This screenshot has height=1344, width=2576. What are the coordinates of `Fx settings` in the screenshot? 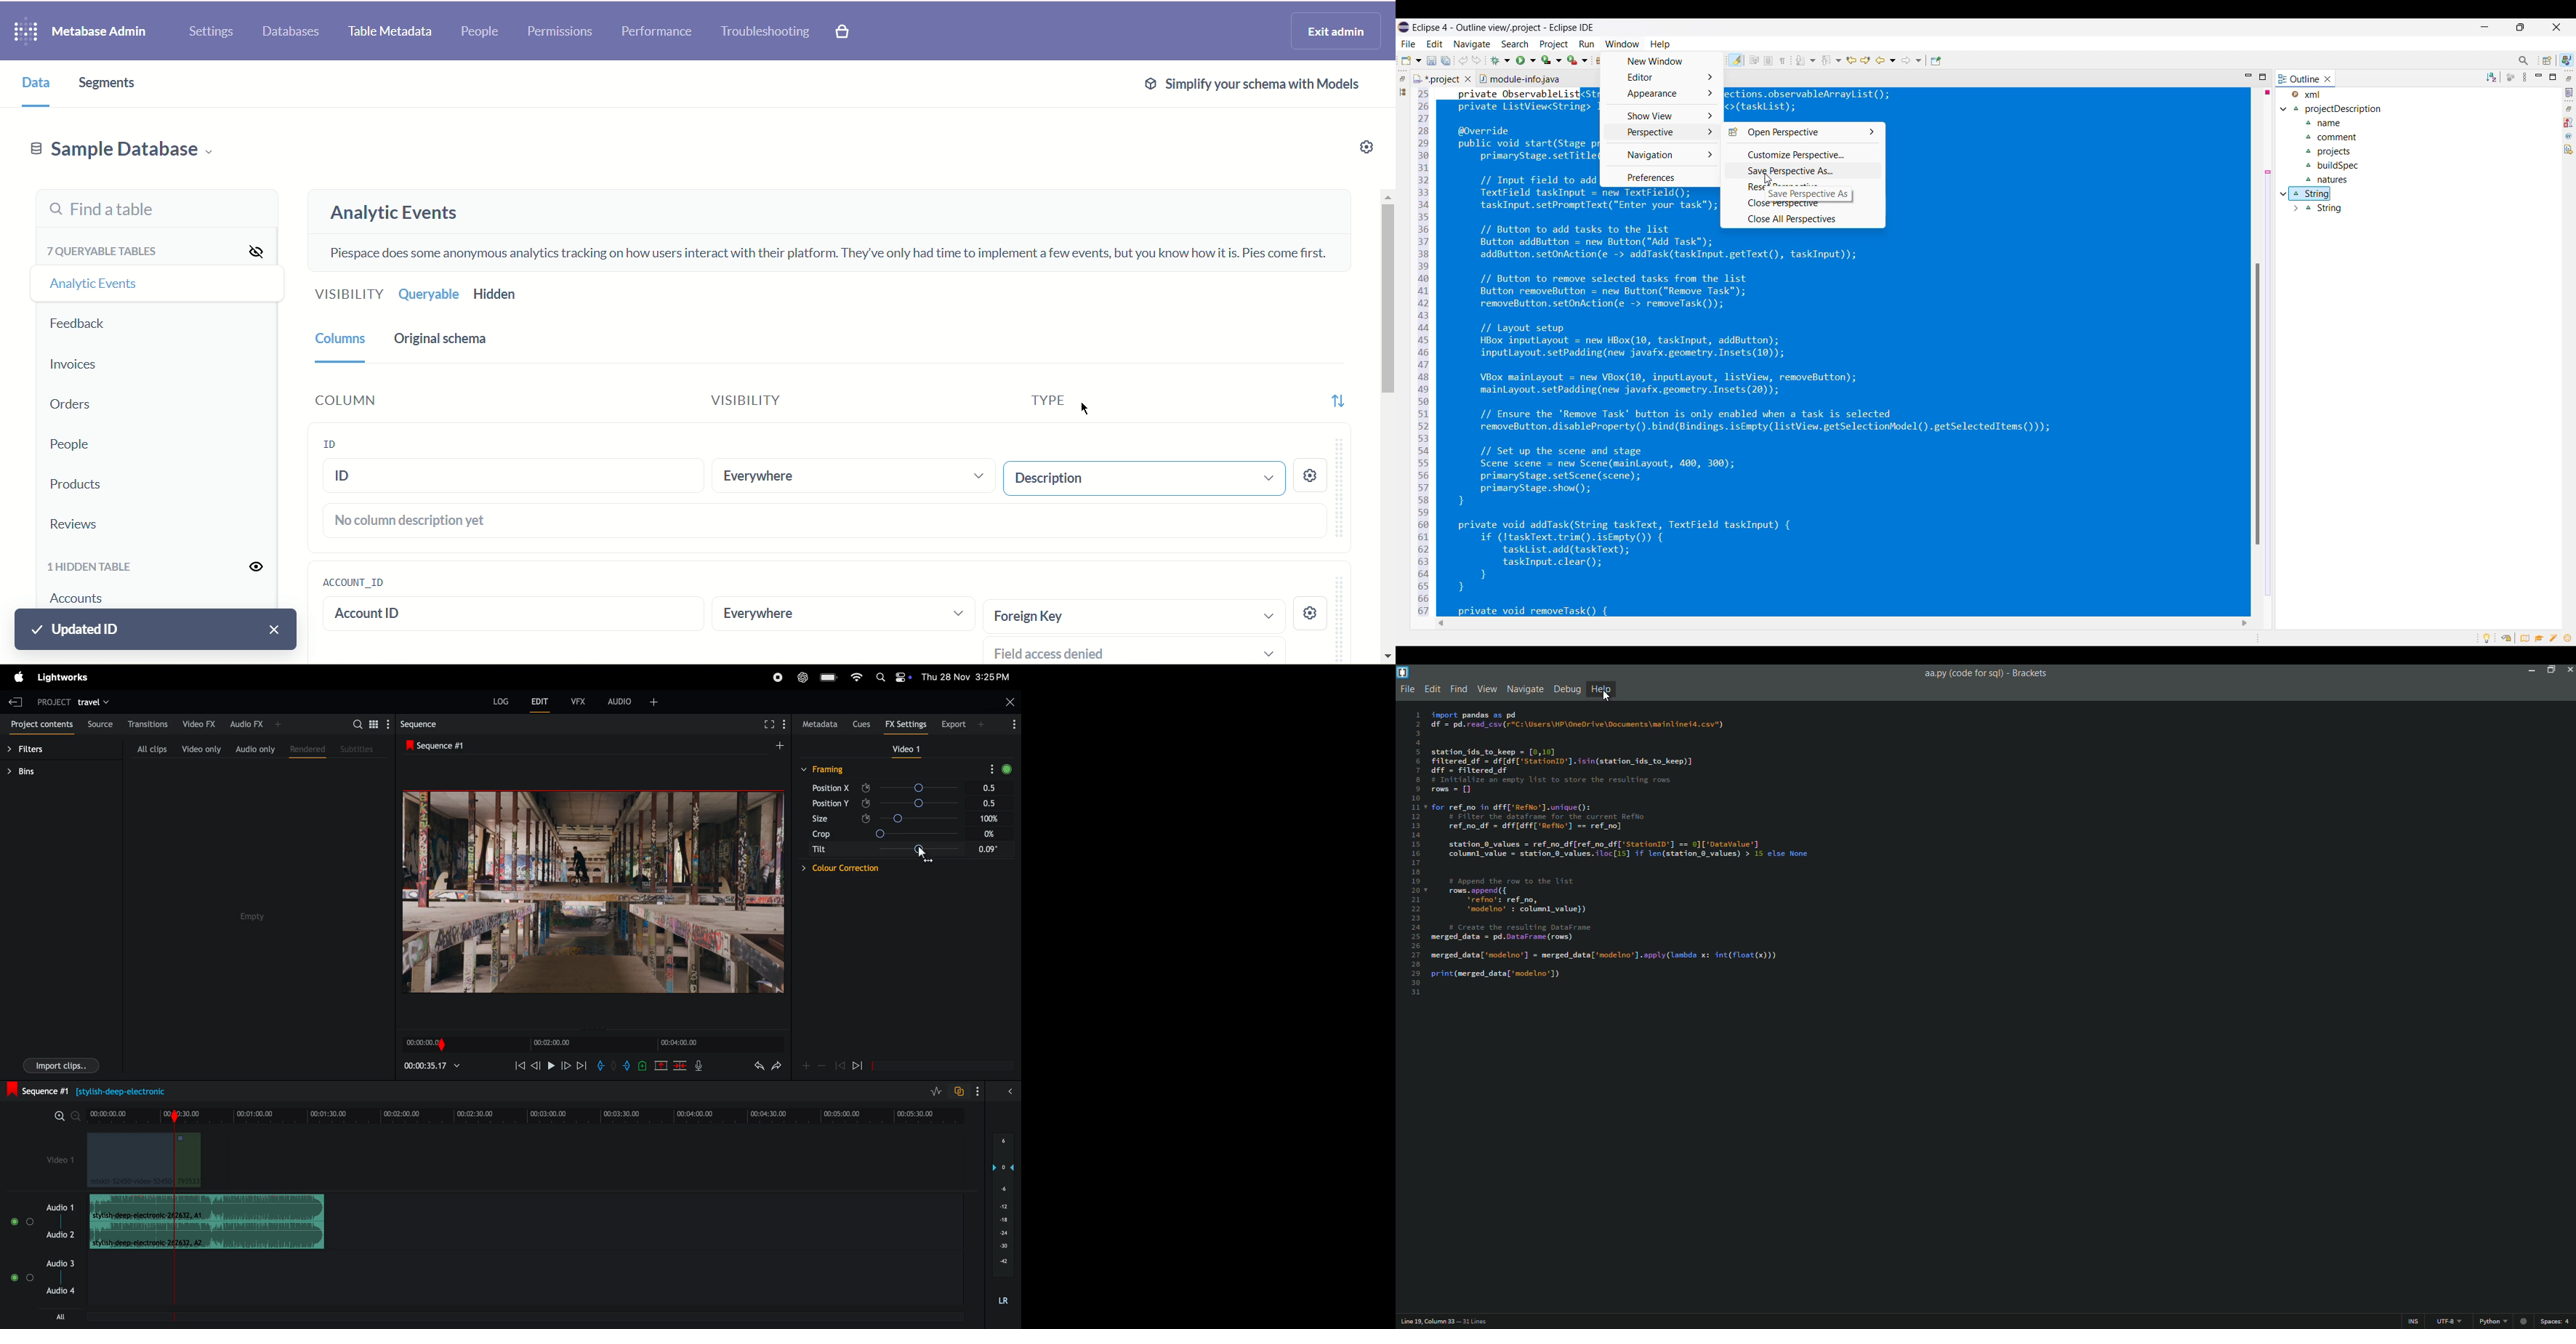 It's located at (906, 725).